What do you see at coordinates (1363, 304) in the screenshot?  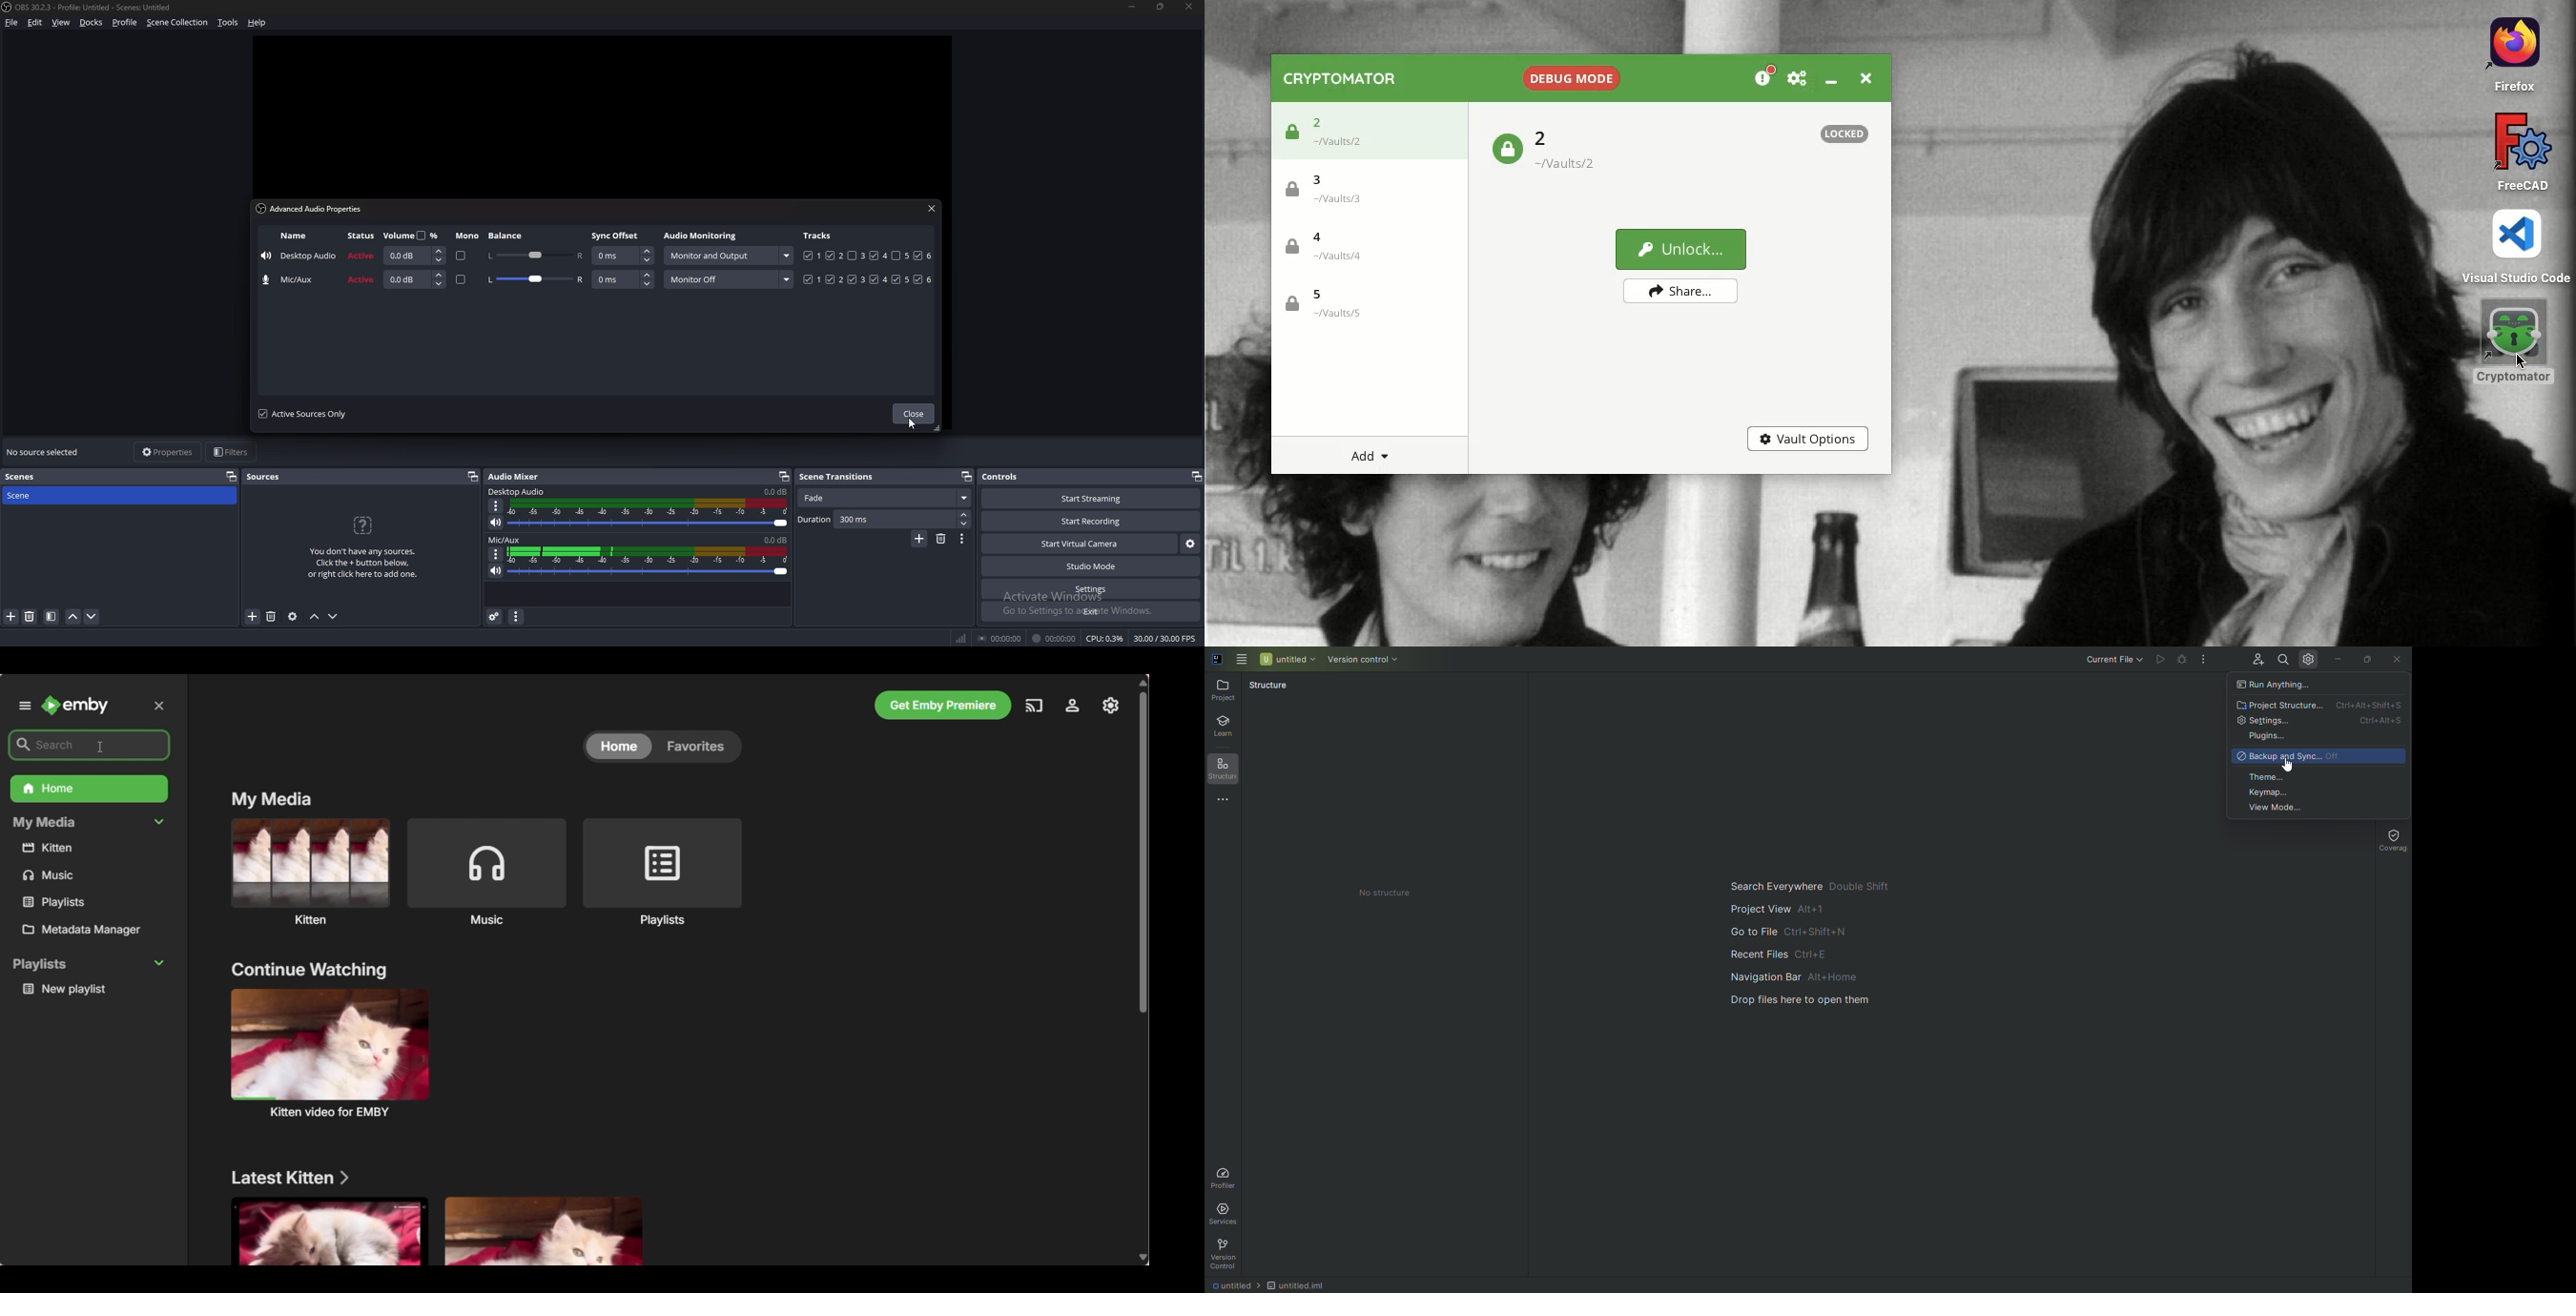 I see `Vault 5` at bounding box center [1363, 304].